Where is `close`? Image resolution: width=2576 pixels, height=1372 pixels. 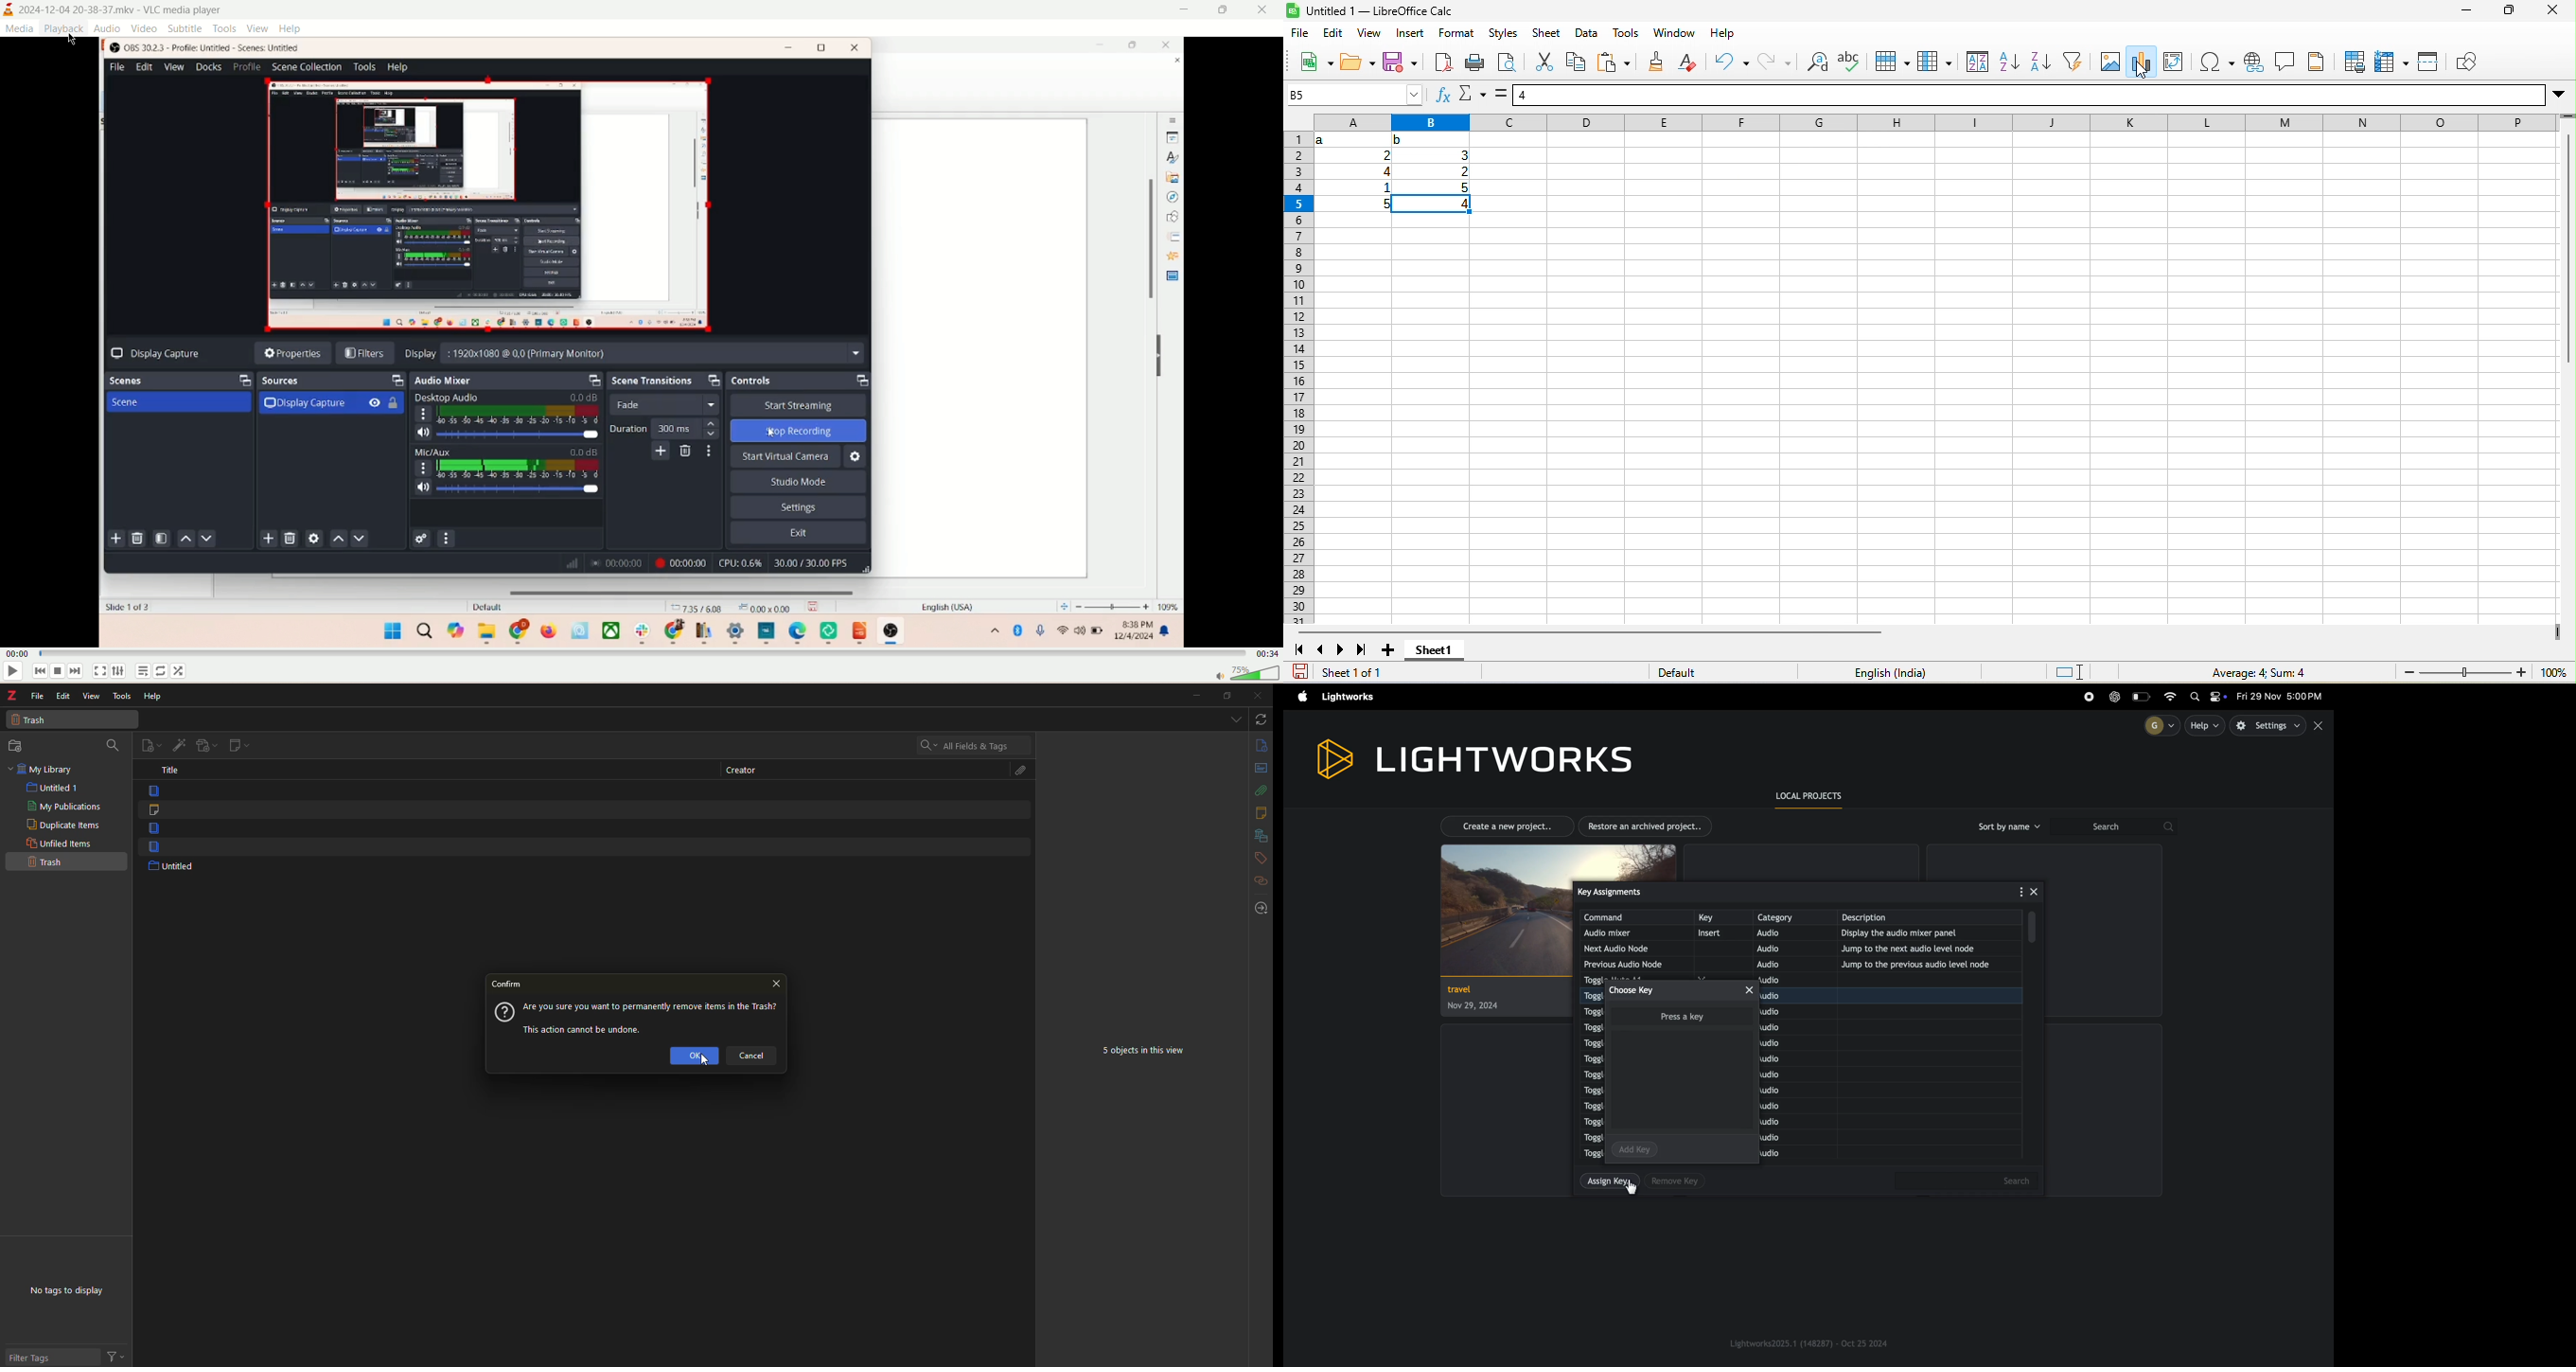
close is located at coordinates (1261, 695).